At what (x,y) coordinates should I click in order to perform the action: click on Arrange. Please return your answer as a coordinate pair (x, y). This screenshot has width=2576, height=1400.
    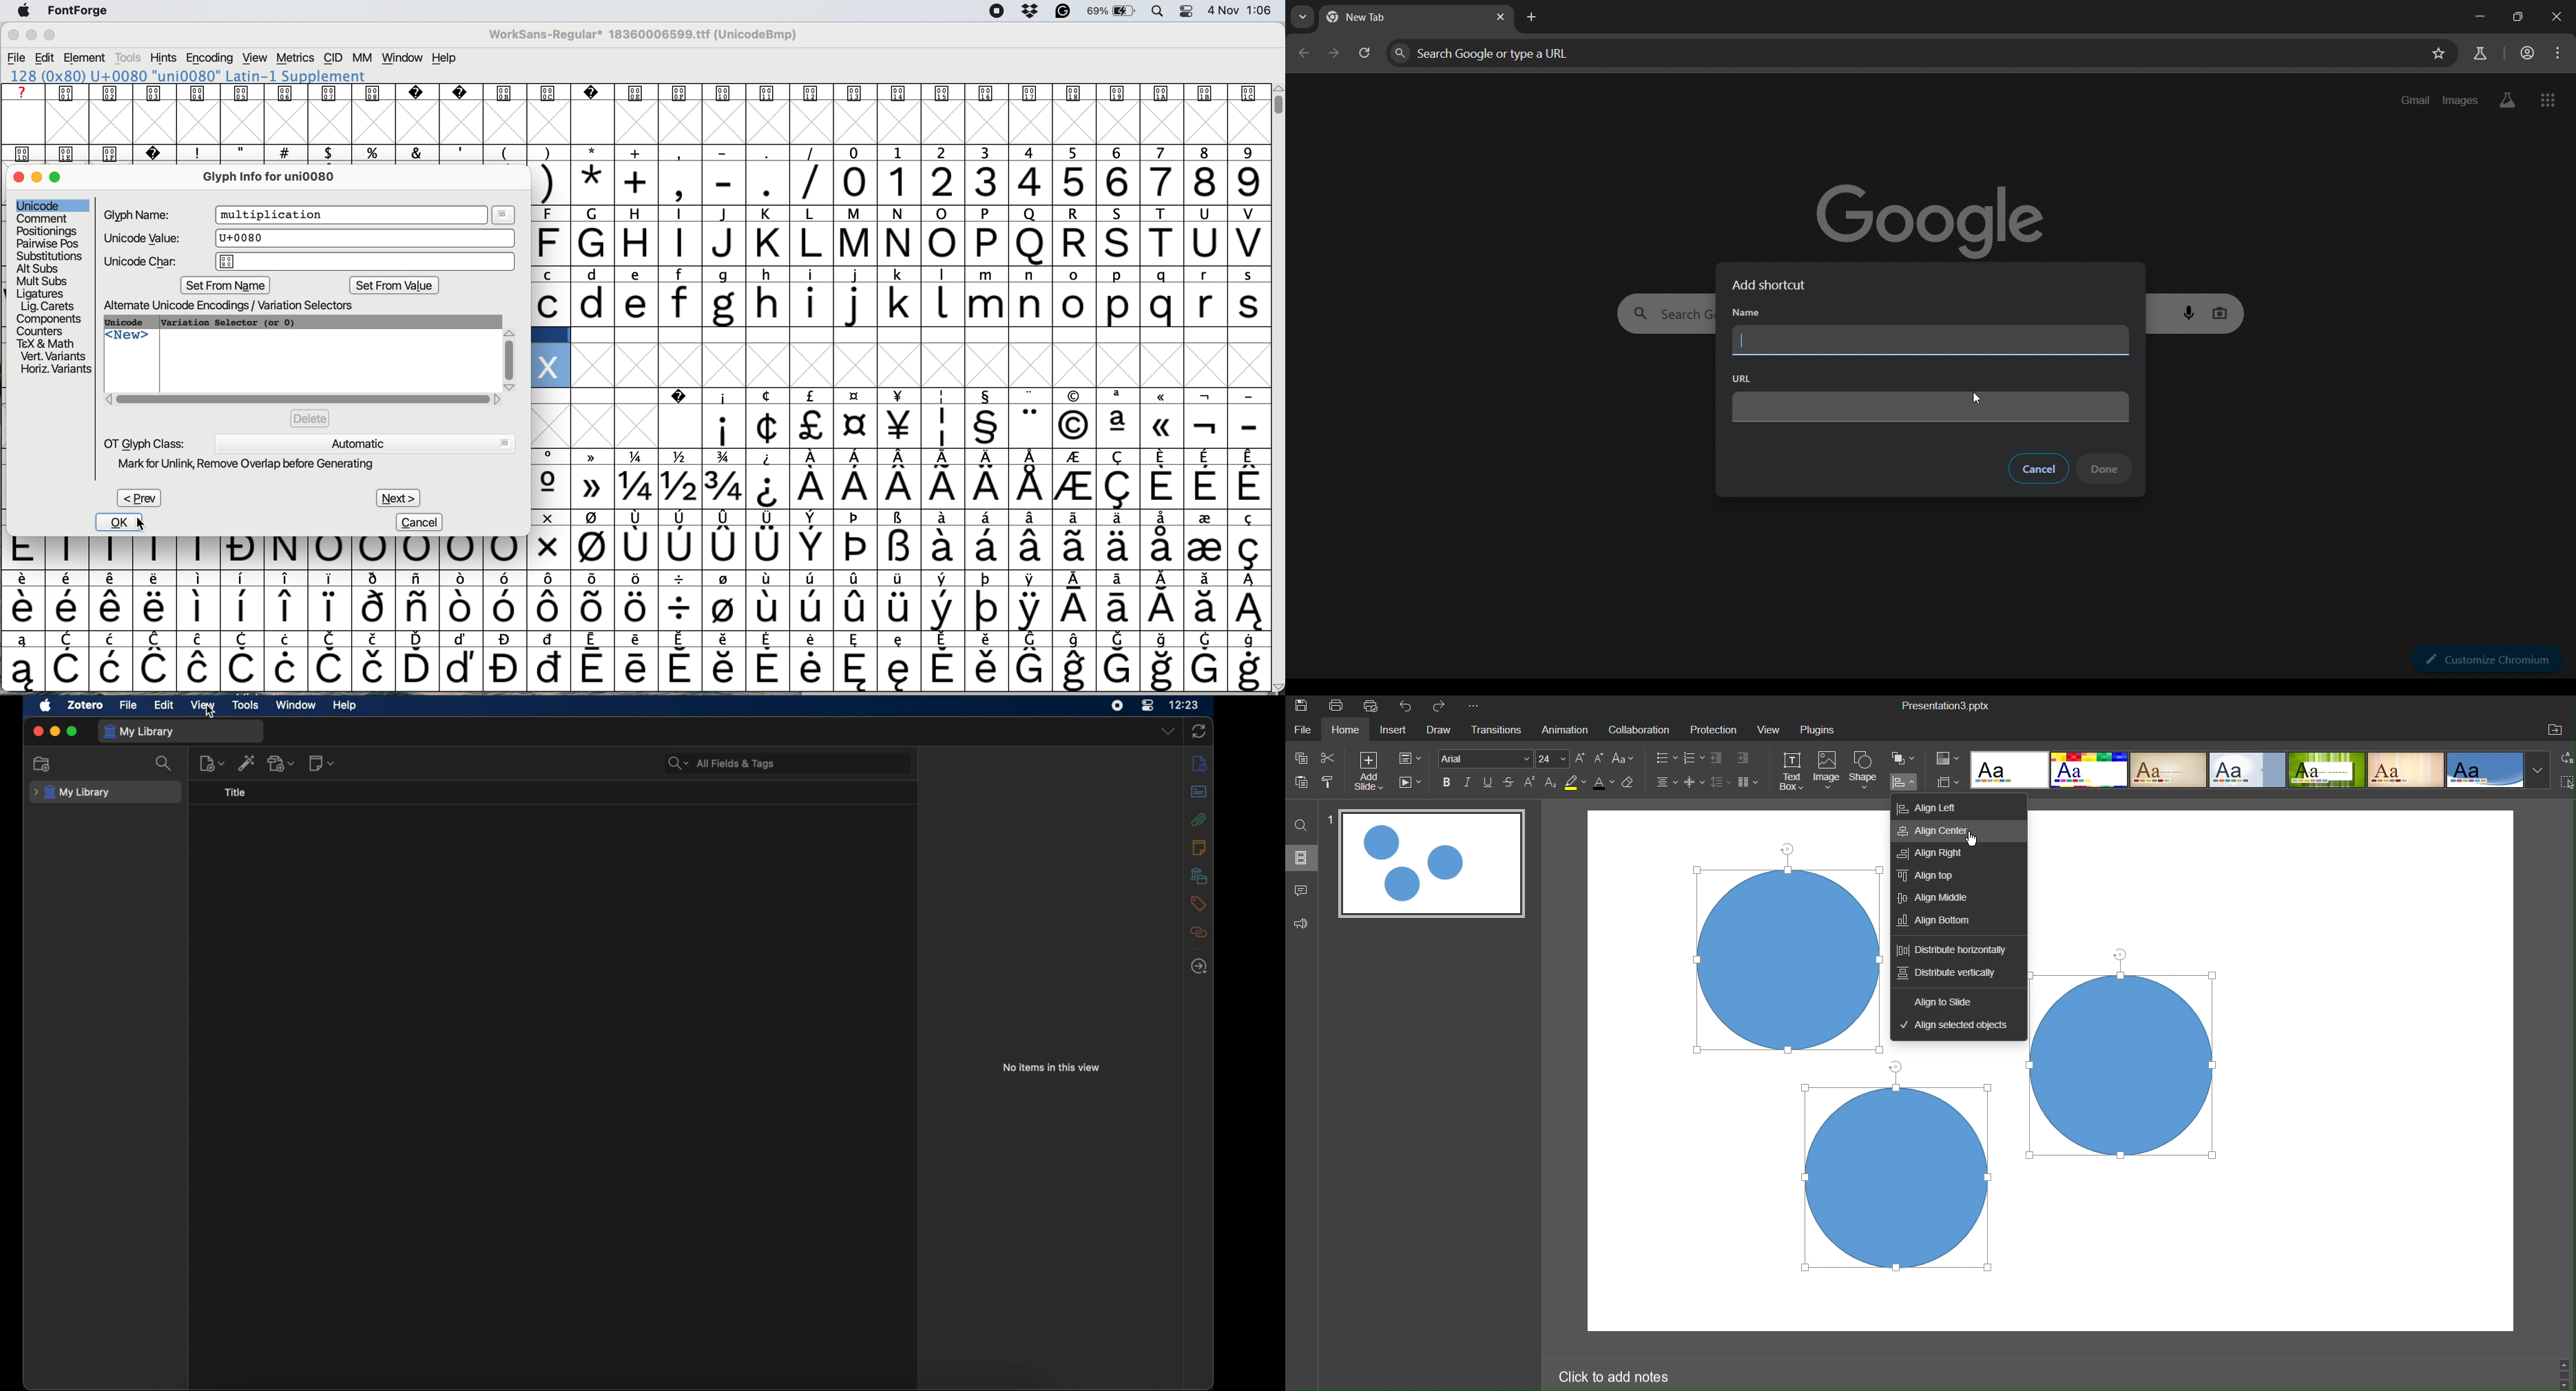
    Looking at the image, I should click on (1906, 760).